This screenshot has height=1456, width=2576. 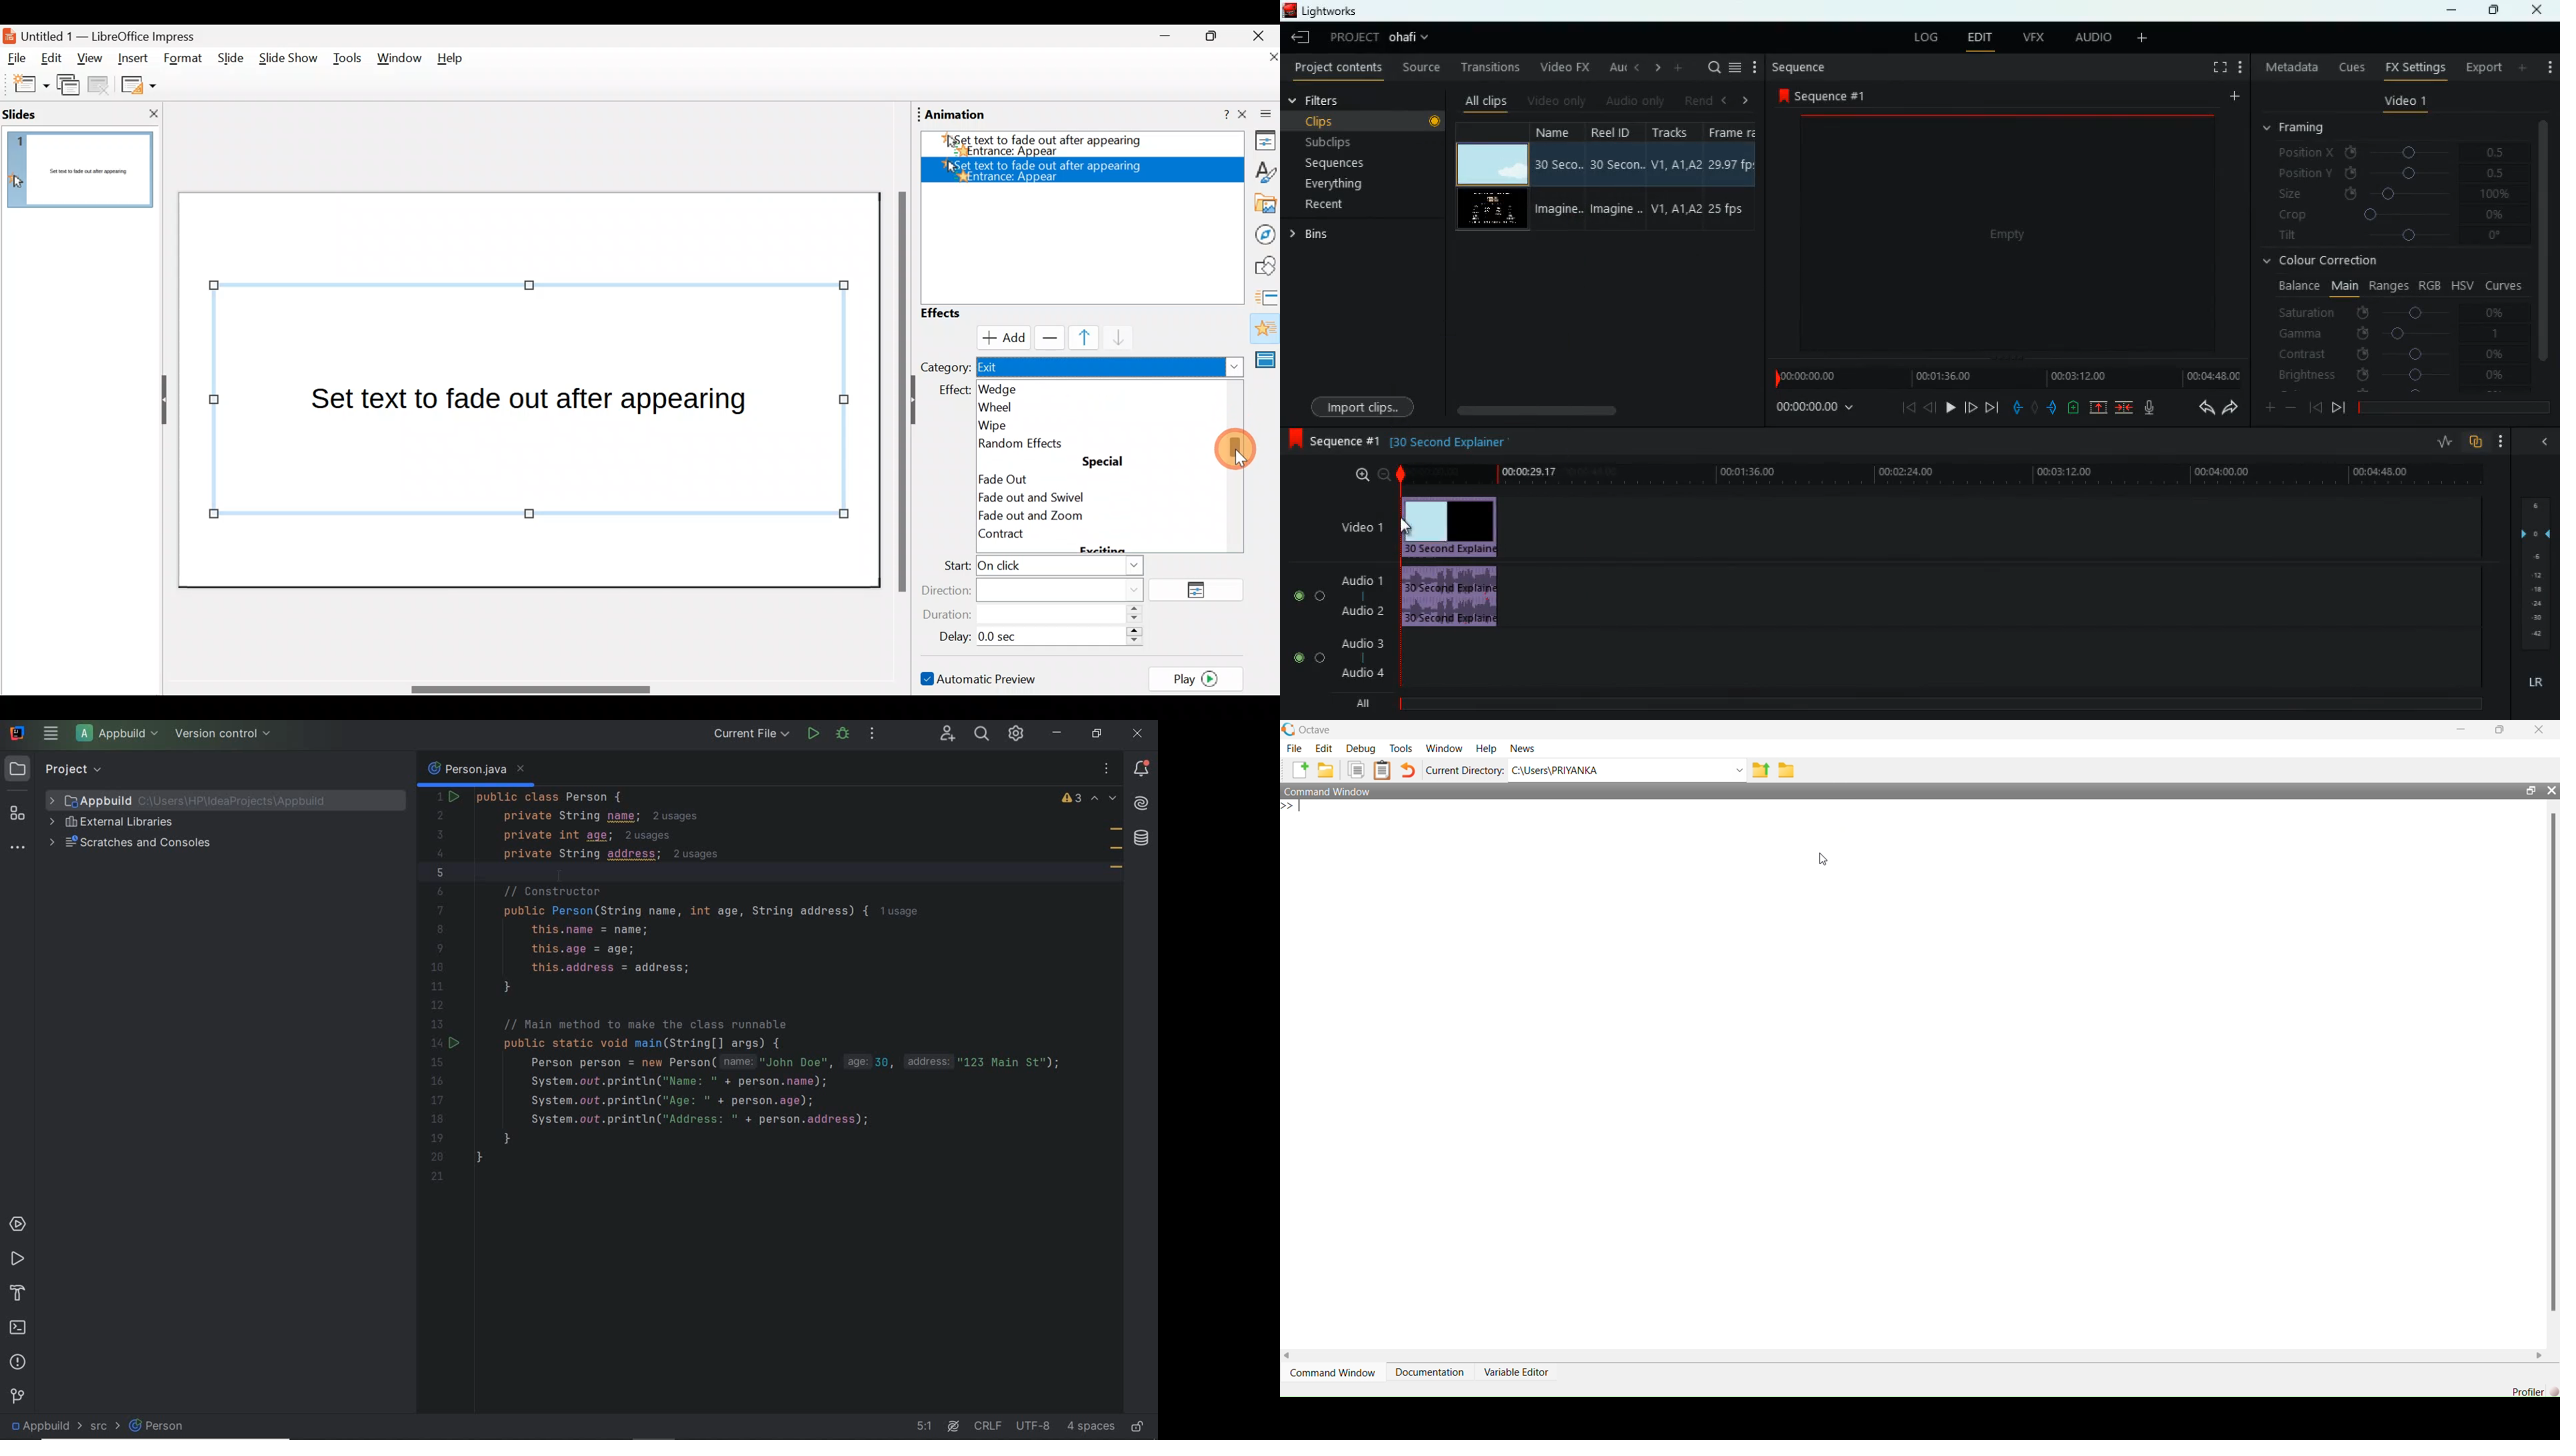 What do you see at coordinates (1263, 266) in the screenshot?
I see `Shapes` at bounding box center [1263, 266].